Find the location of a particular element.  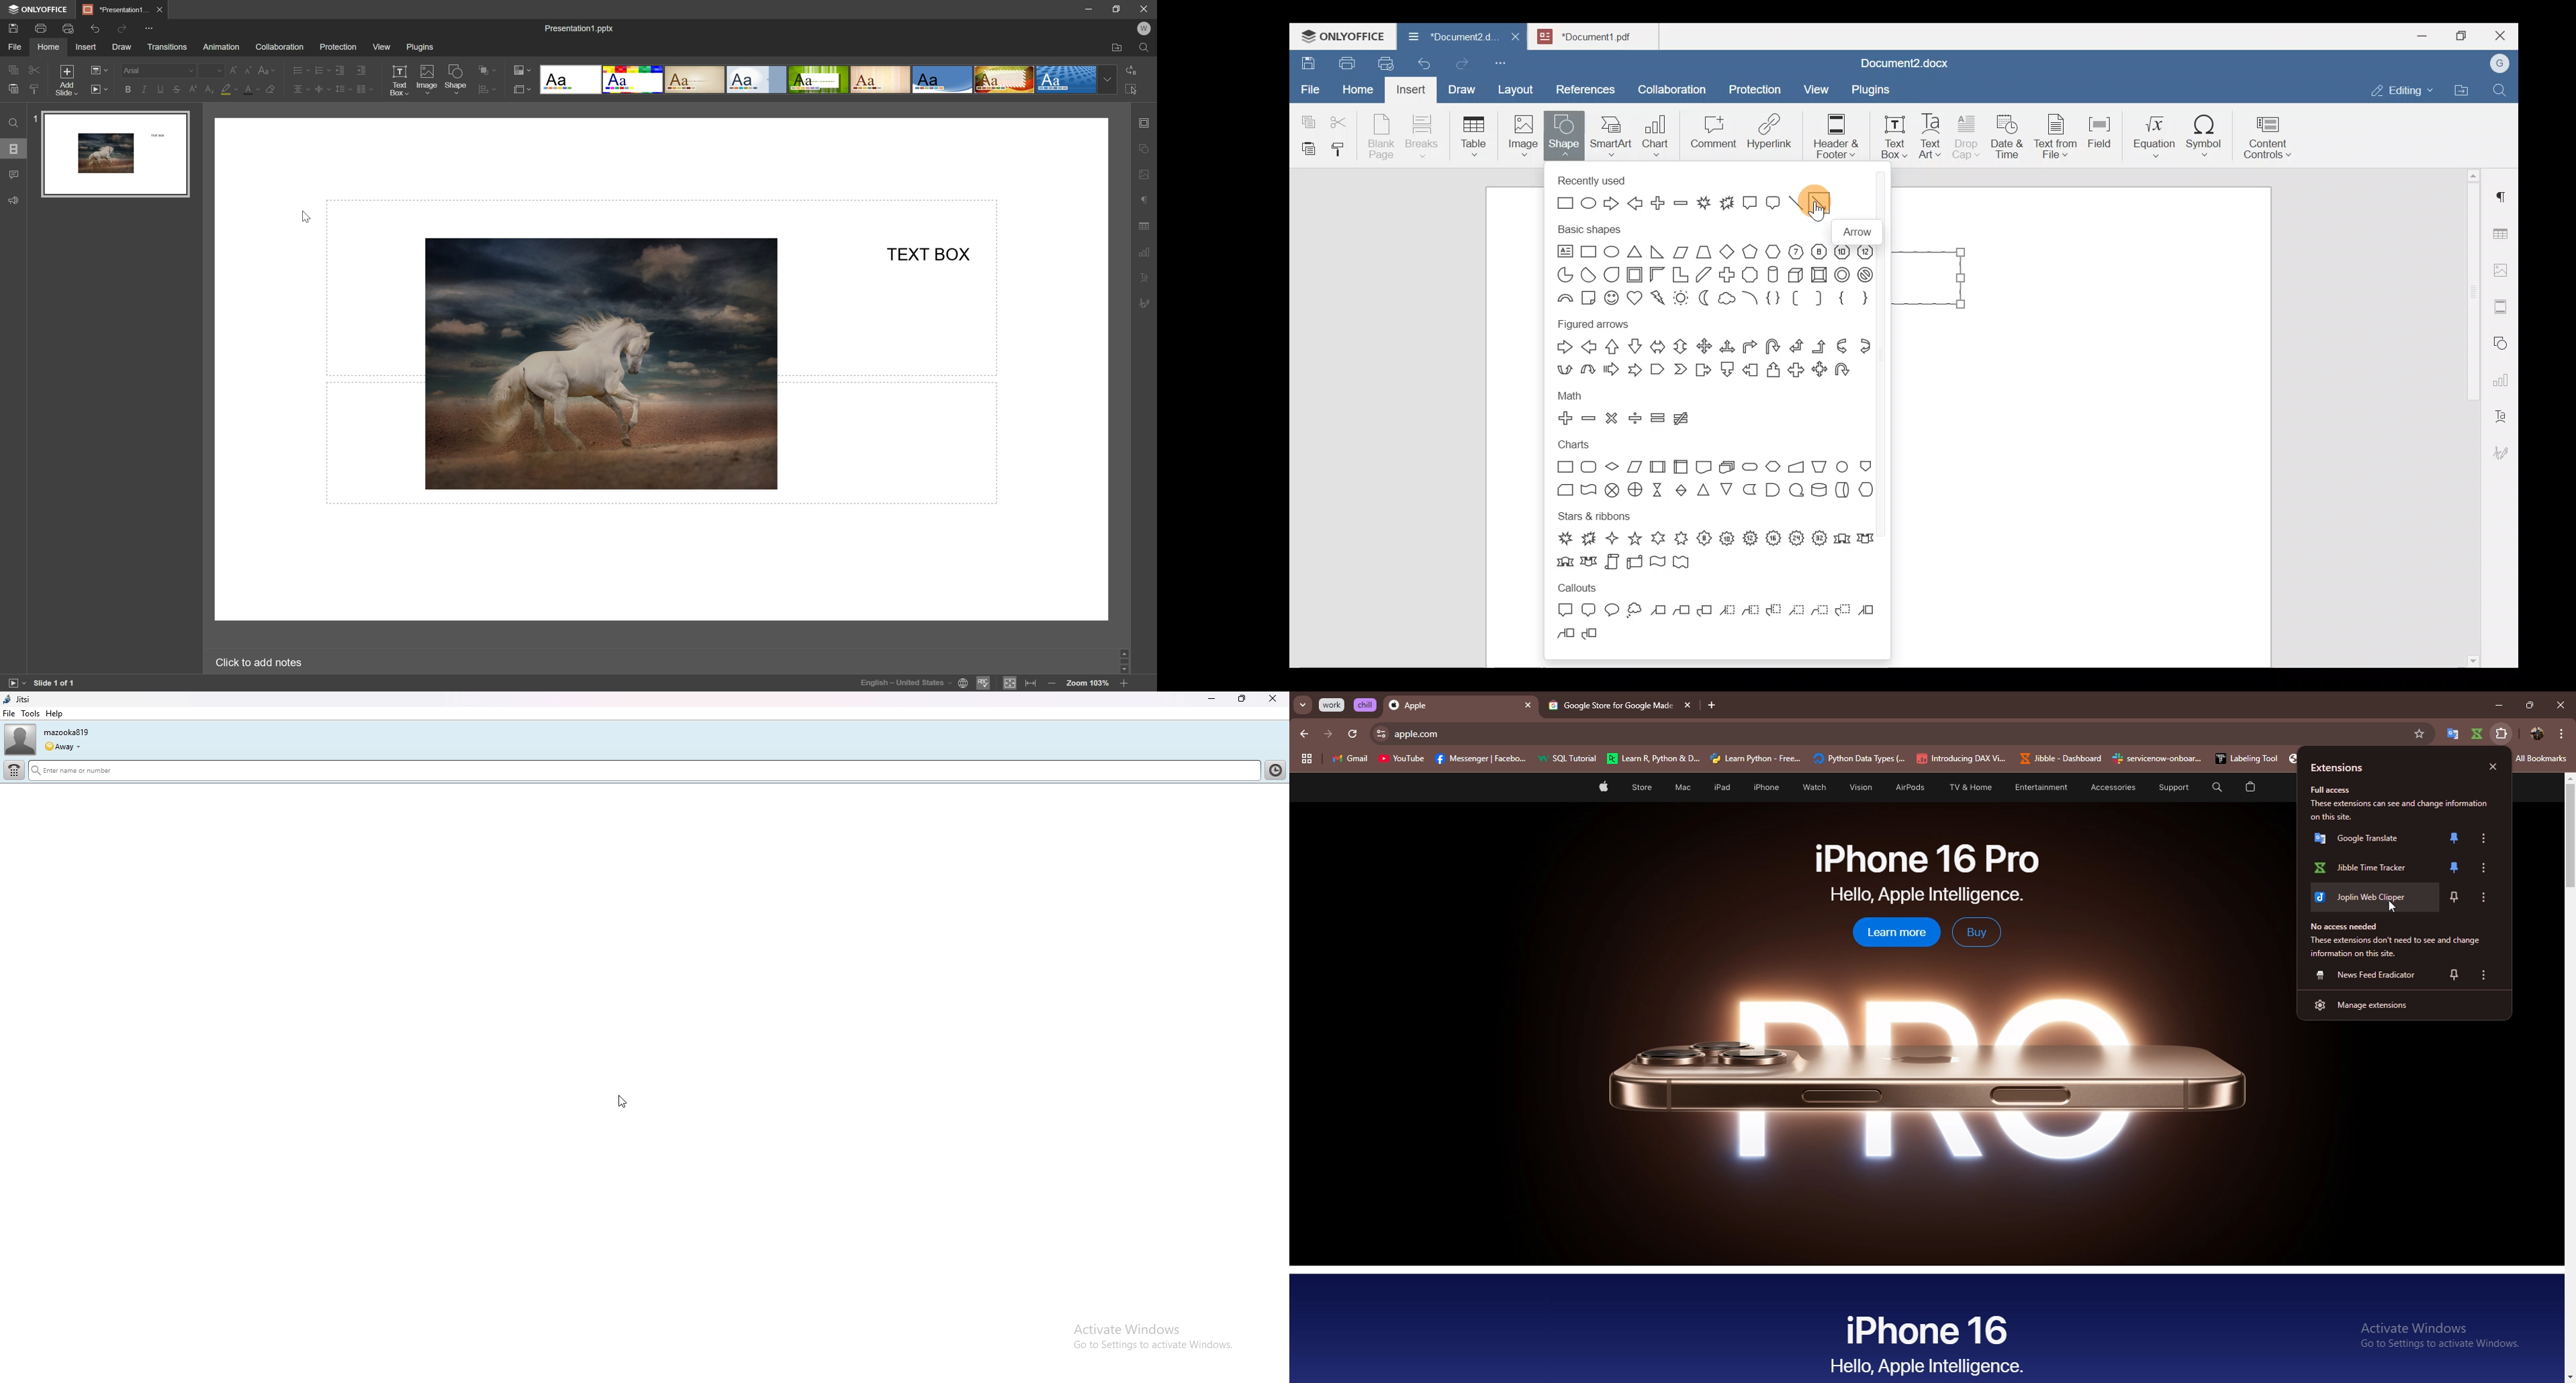

paragraph settings is located at coordinates (1145, 201).